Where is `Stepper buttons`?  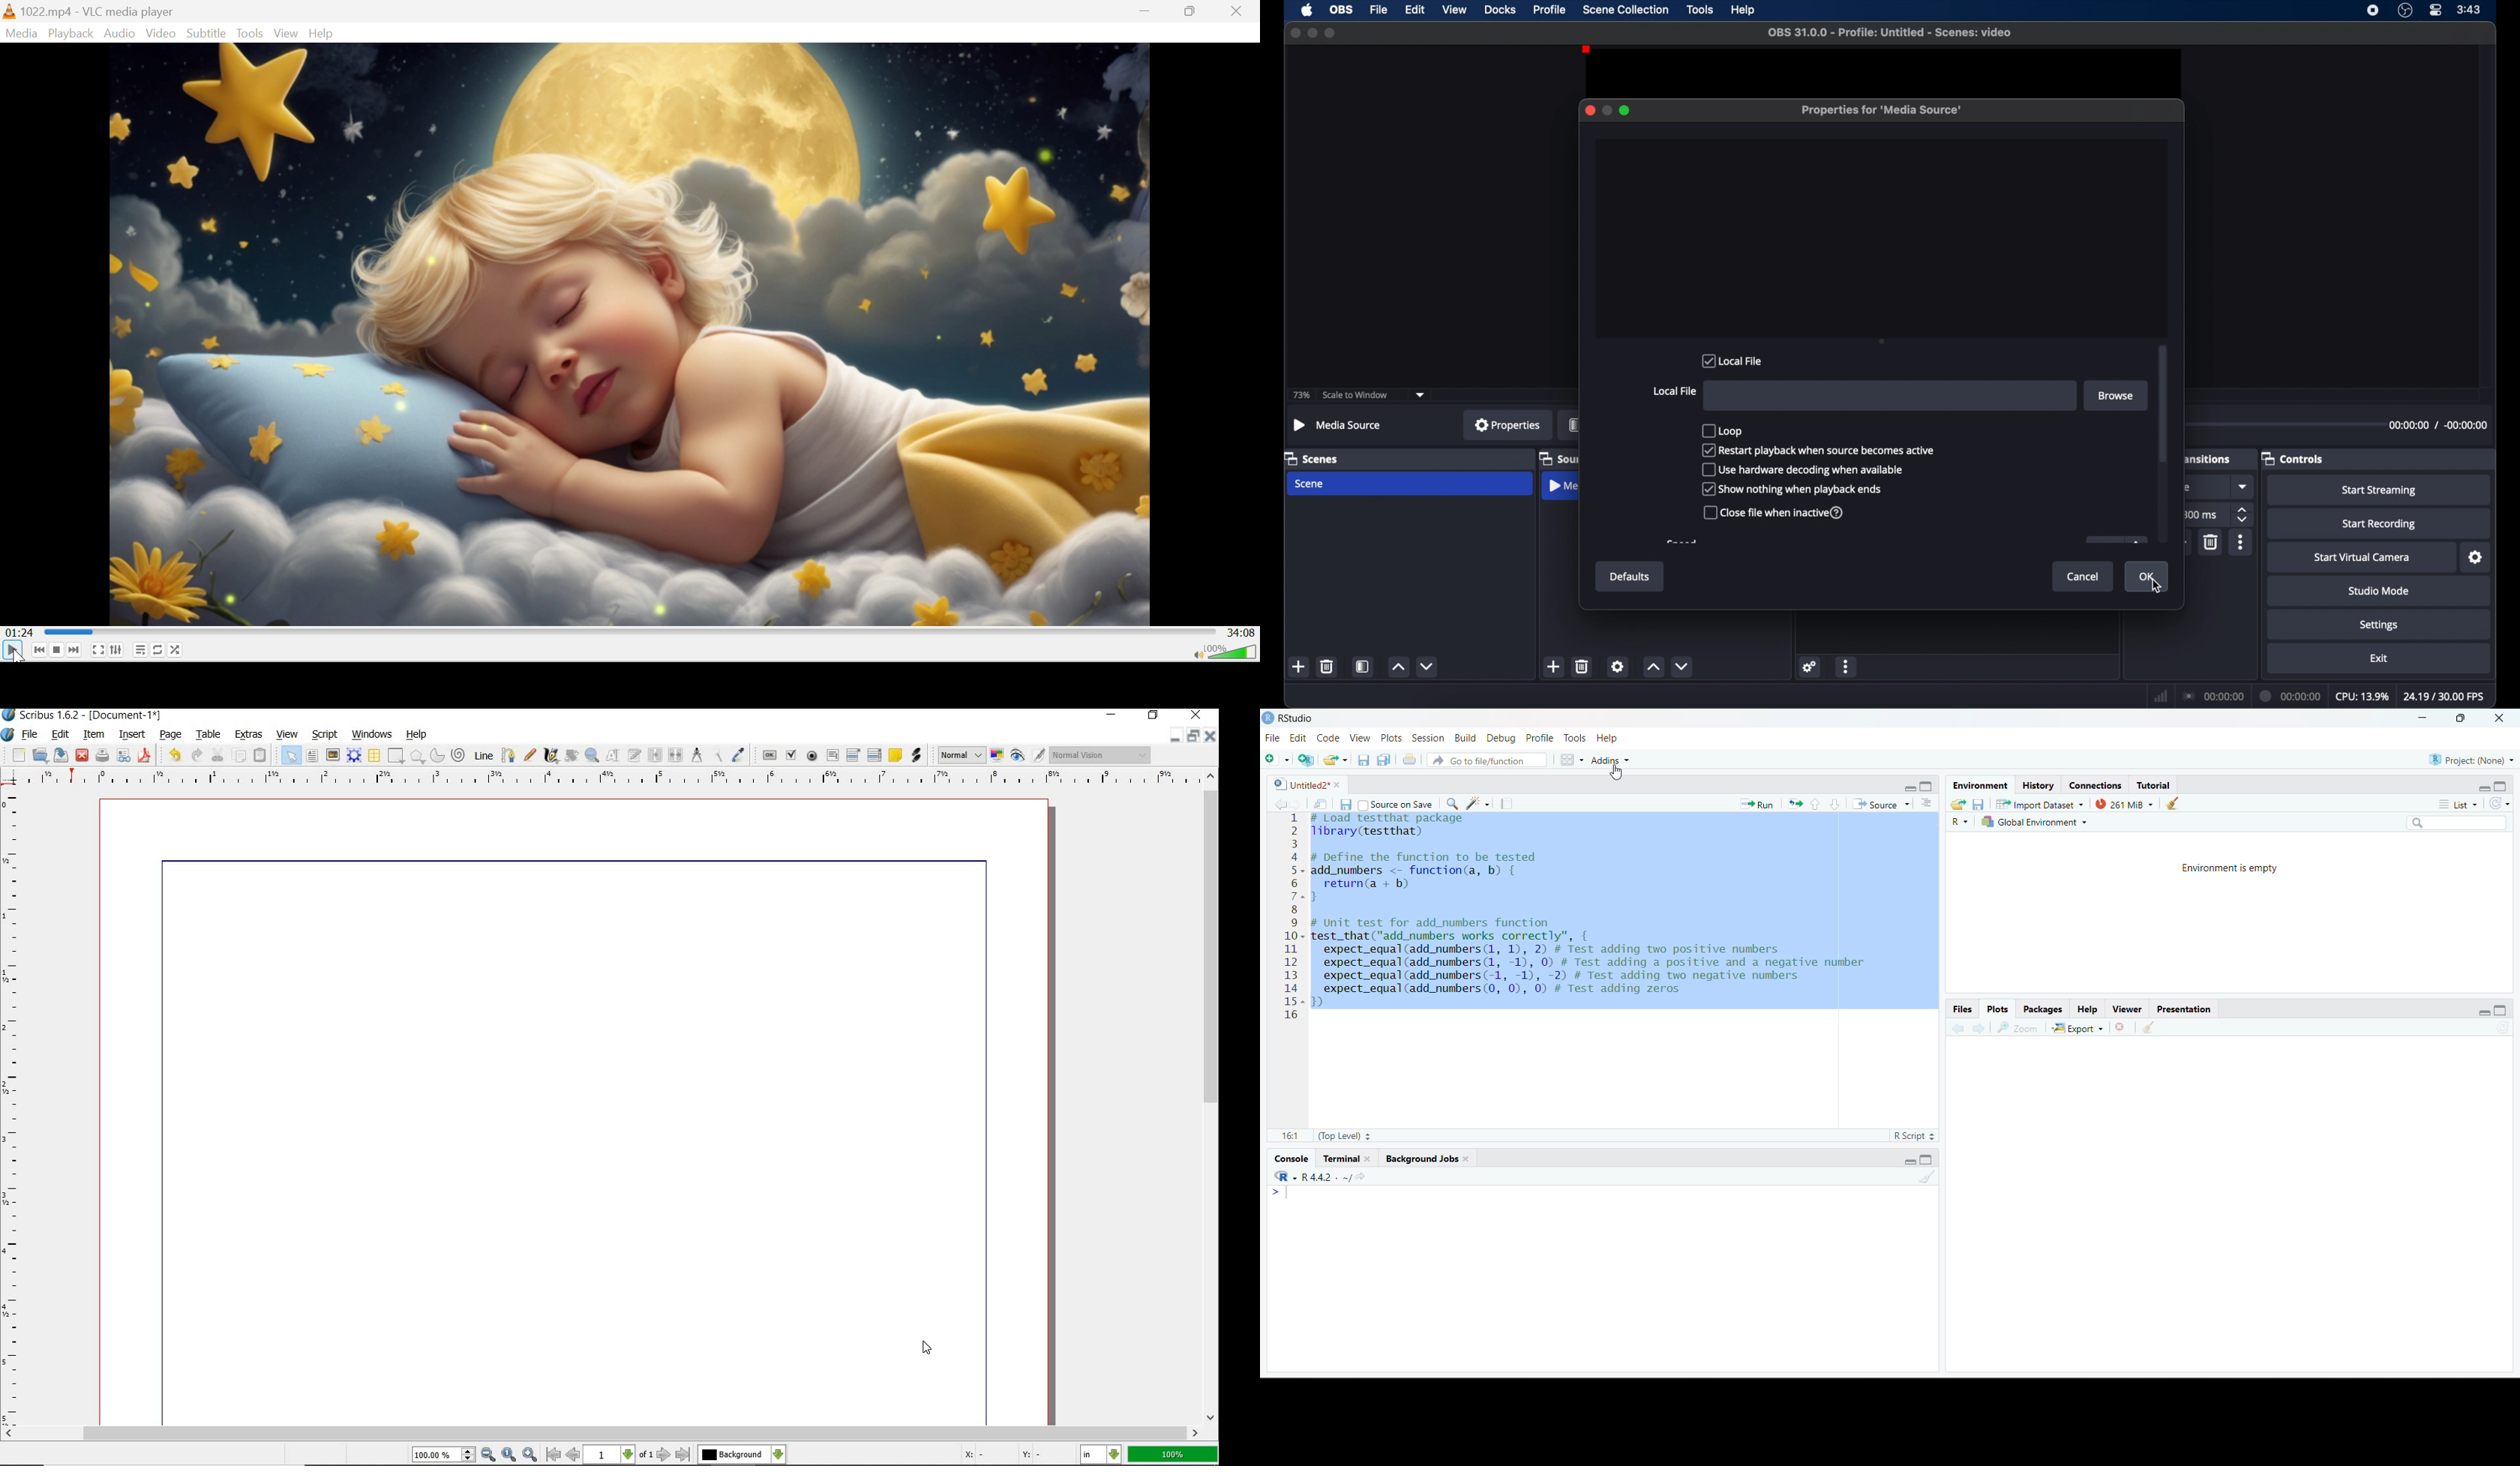
Stepper buttons is located at coordinates (1371, 1136).